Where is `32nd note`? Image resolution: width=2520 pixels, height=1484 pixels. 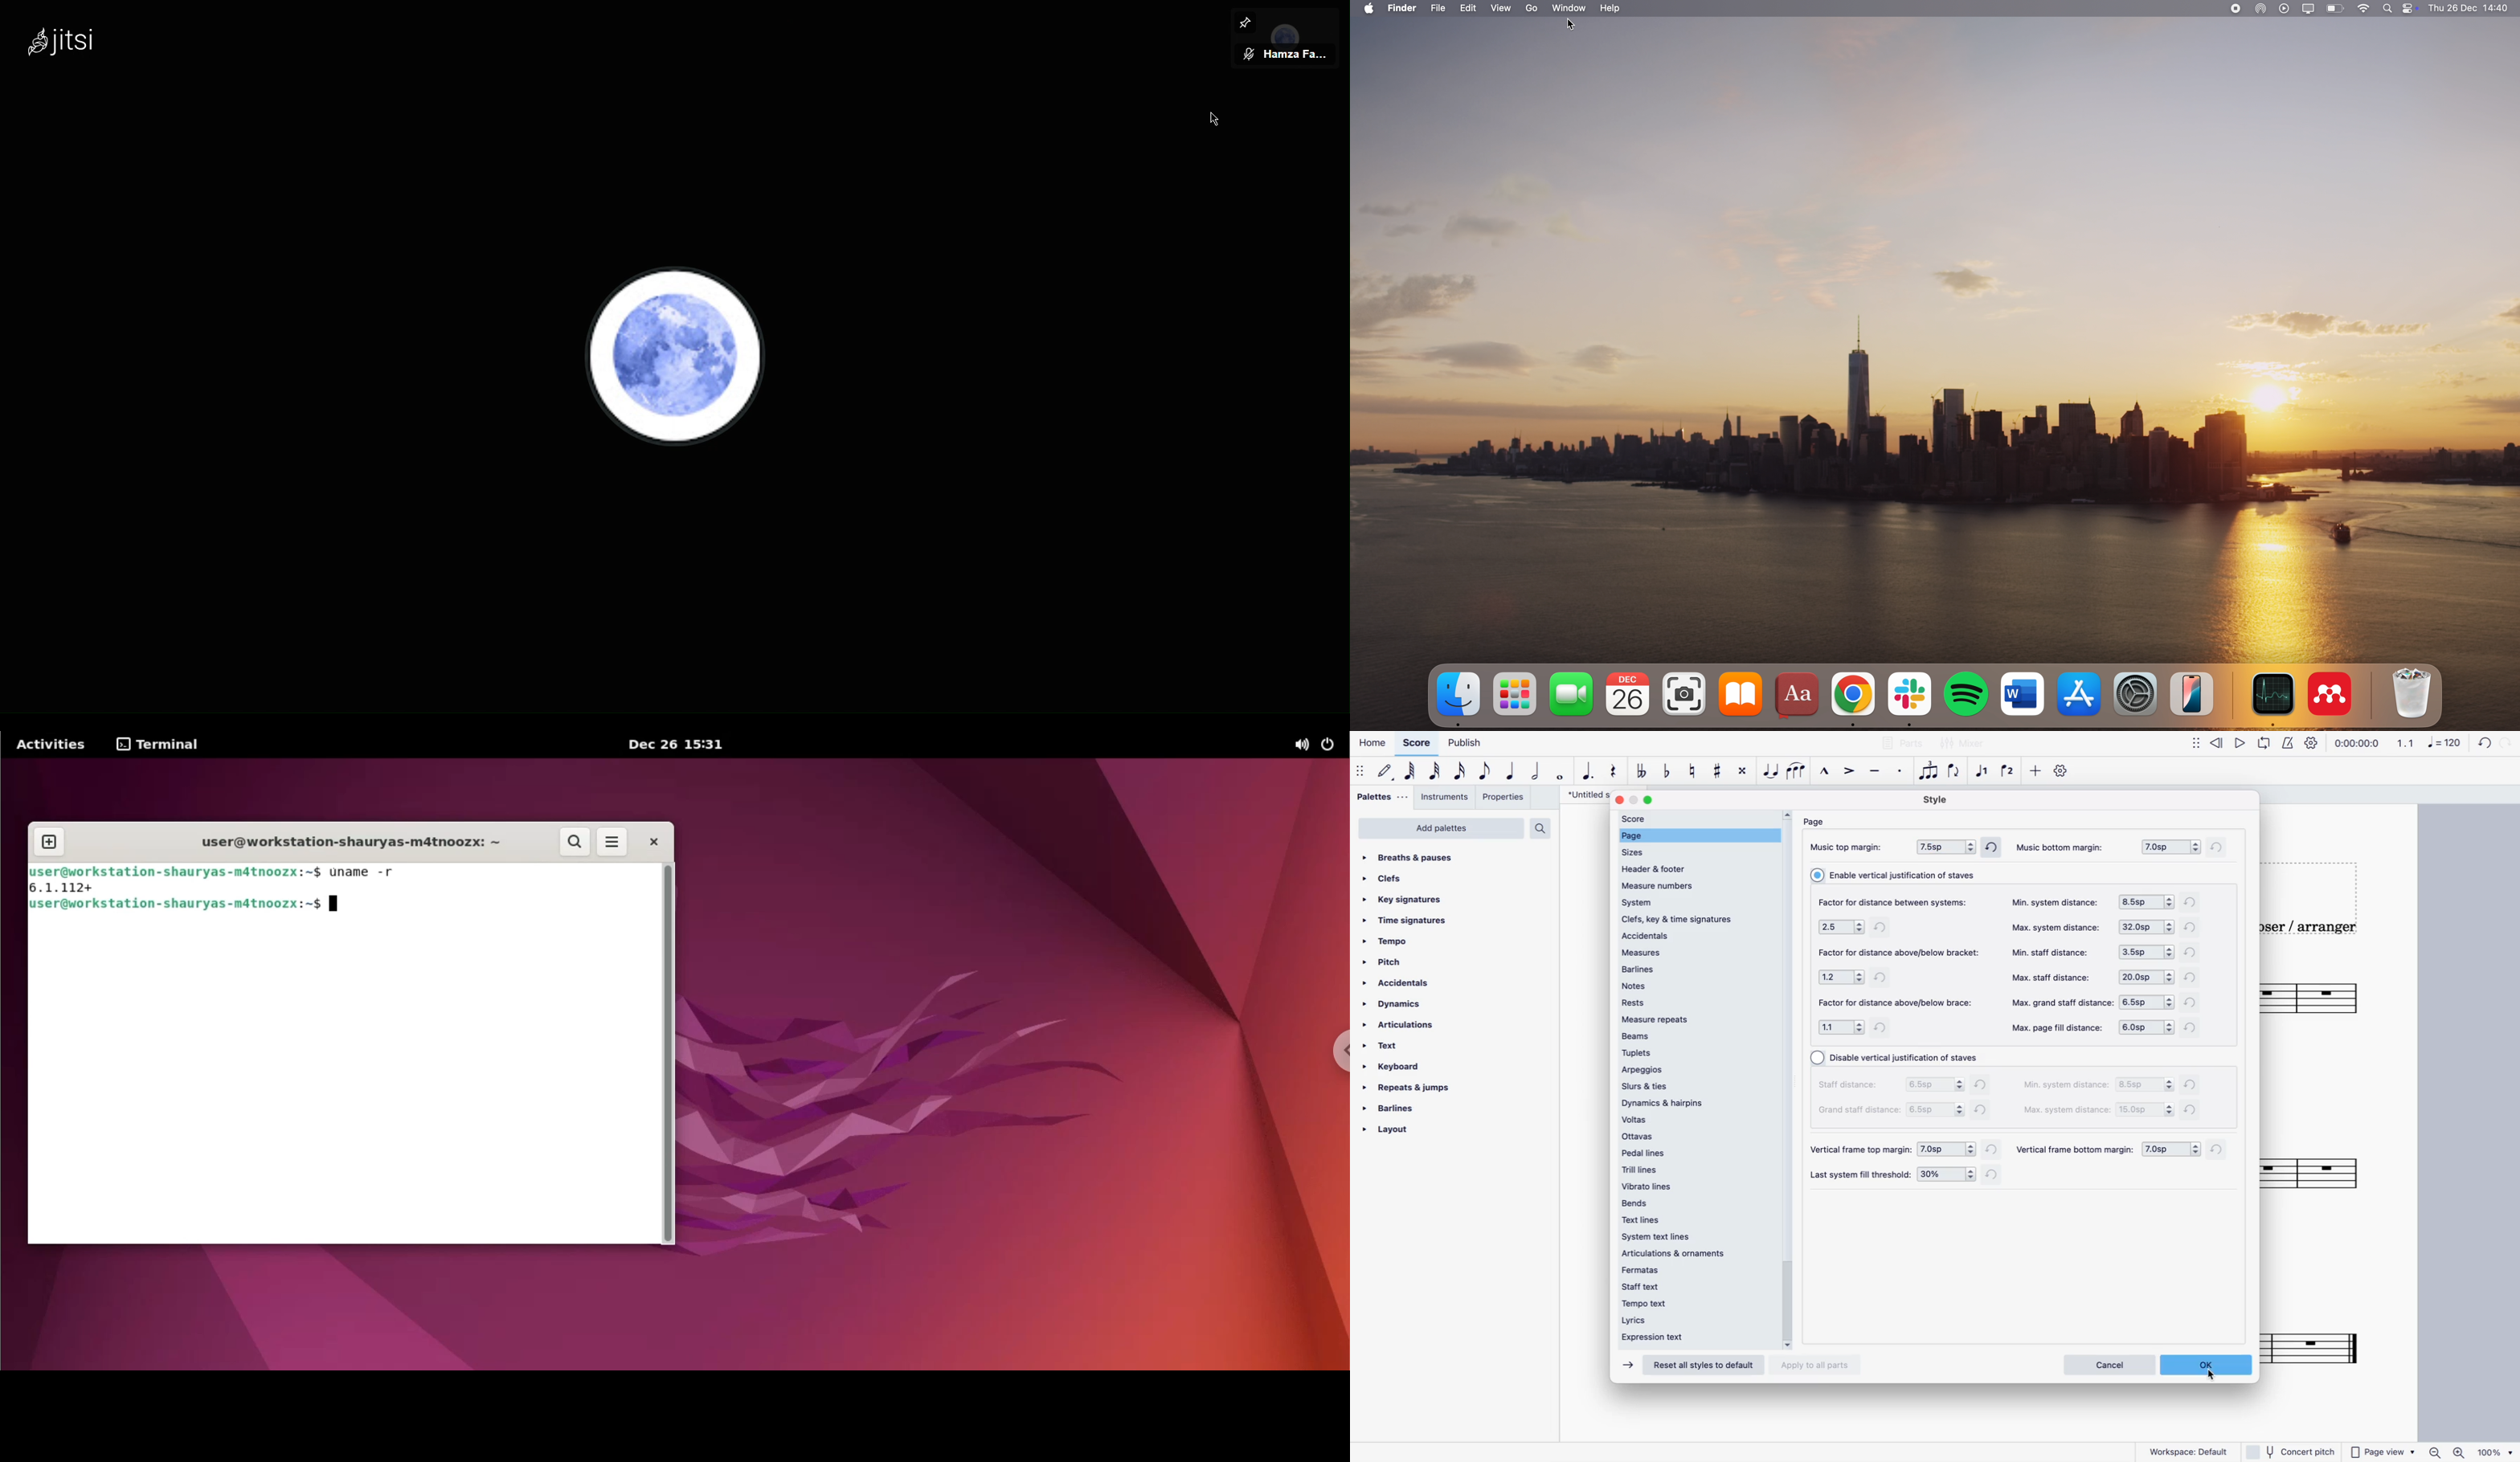
32nd note is located at coordinates (1434, 772).